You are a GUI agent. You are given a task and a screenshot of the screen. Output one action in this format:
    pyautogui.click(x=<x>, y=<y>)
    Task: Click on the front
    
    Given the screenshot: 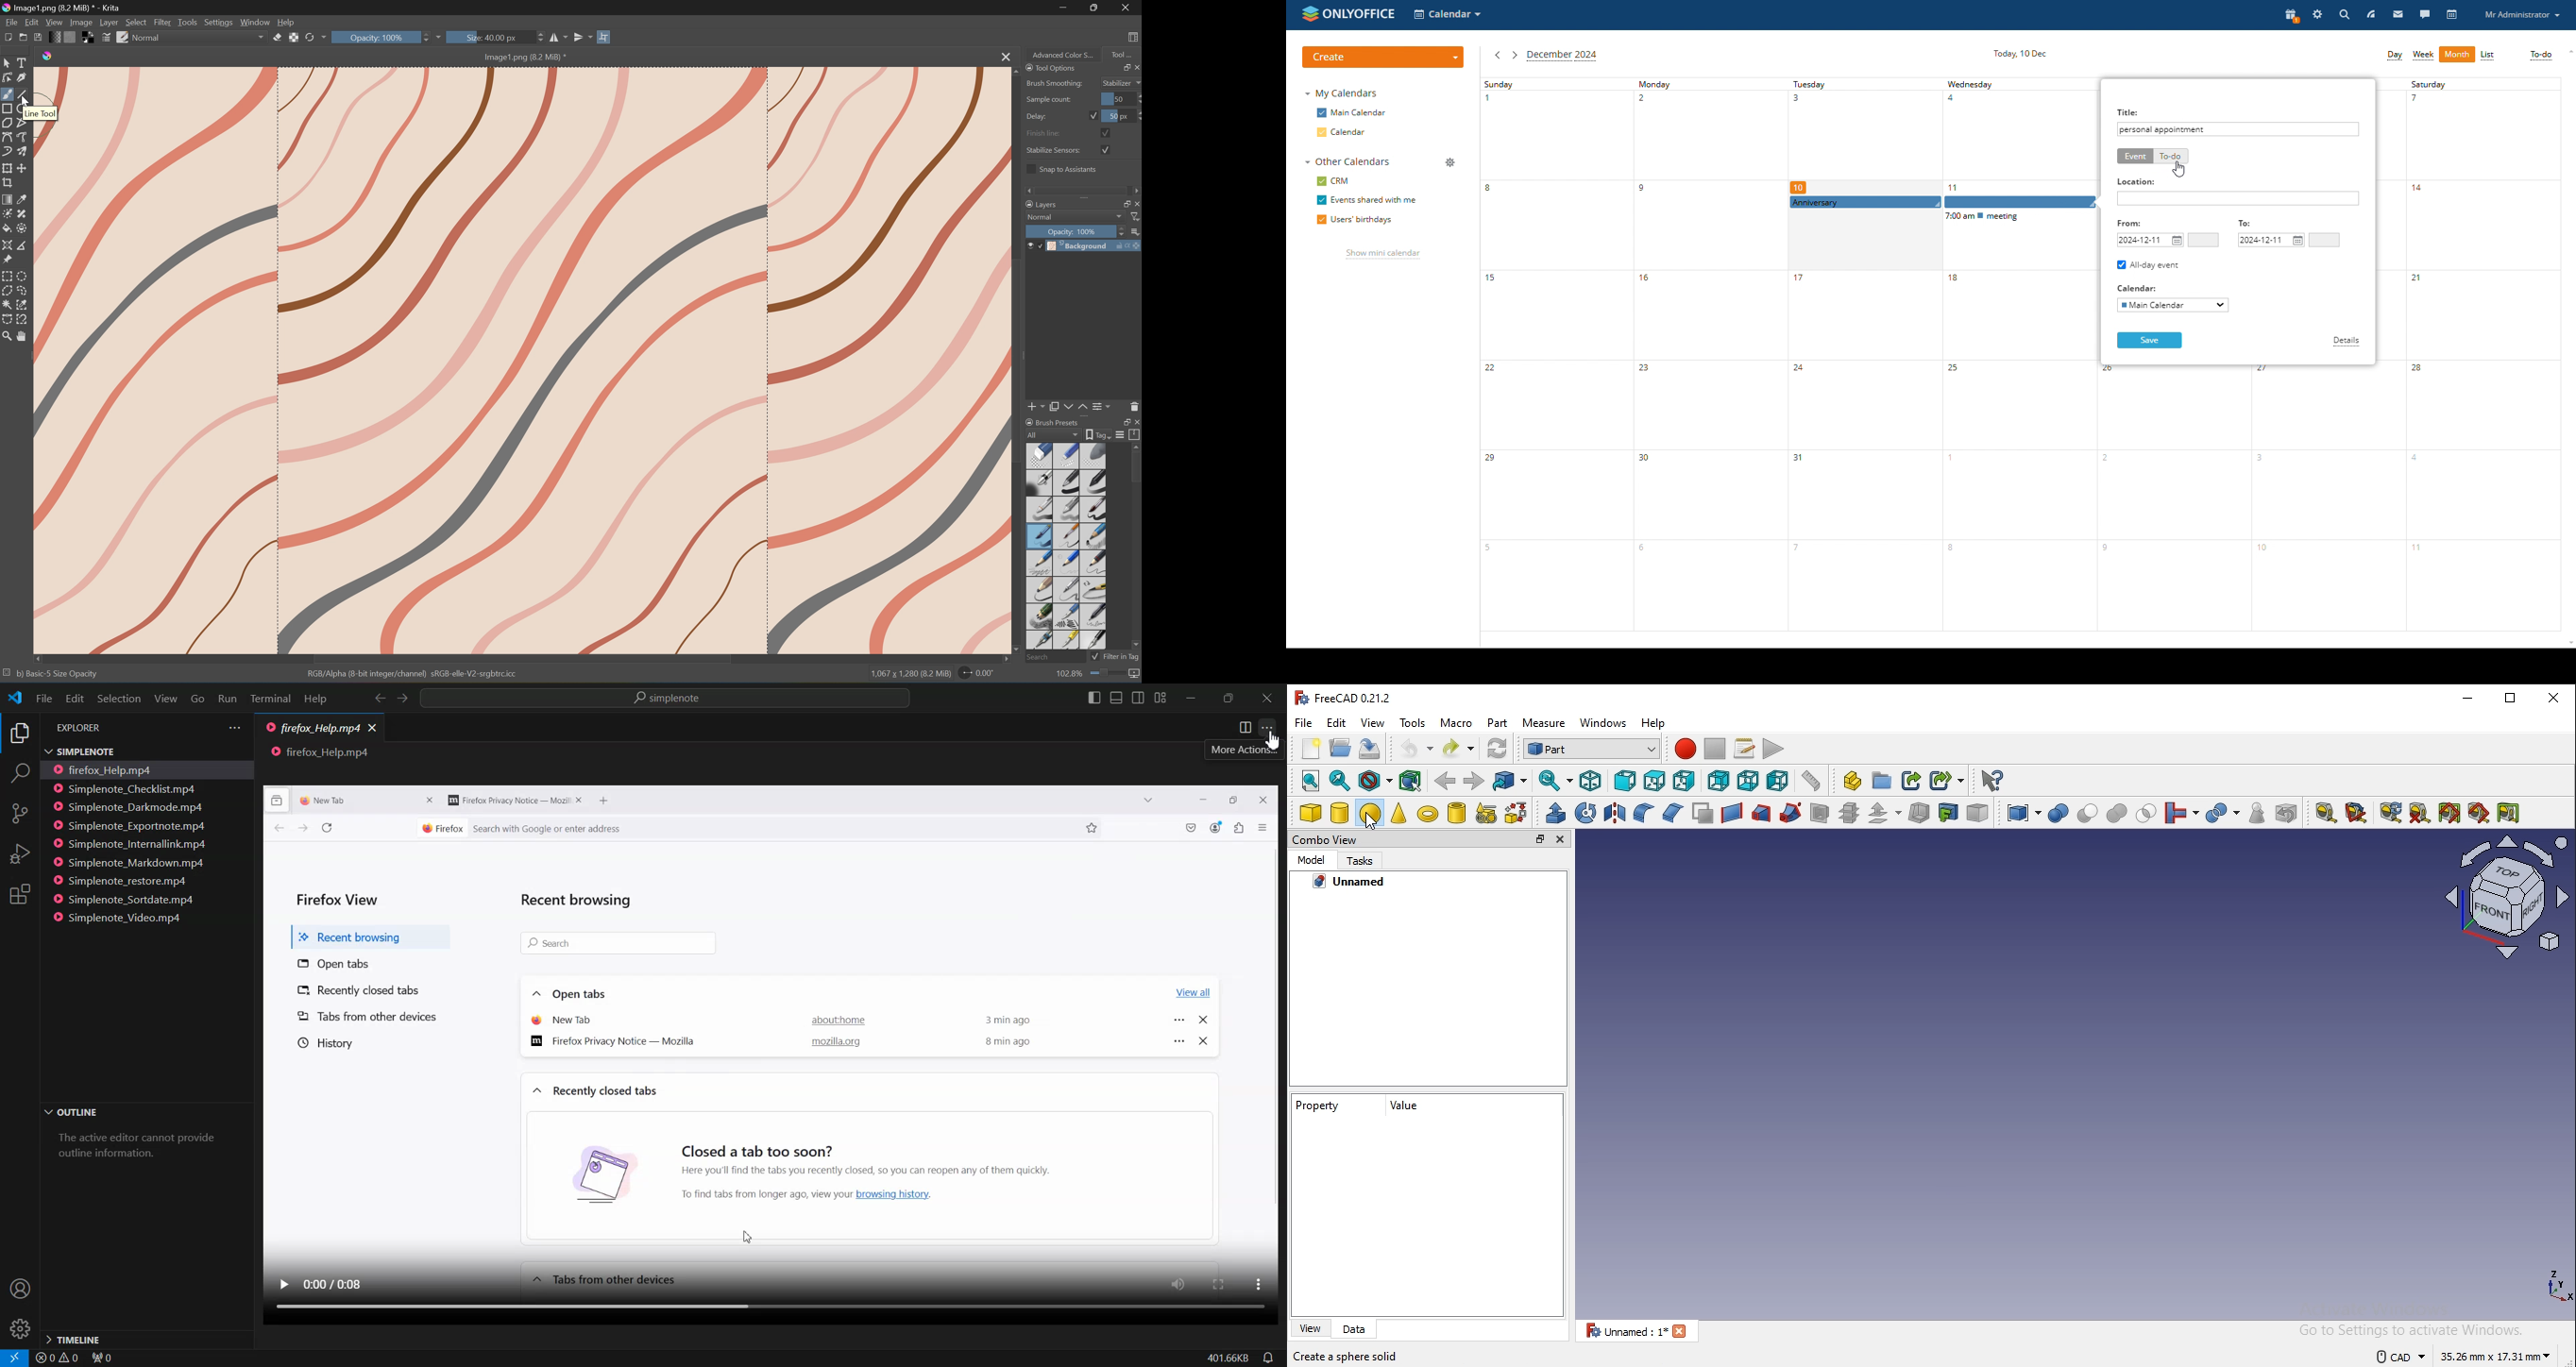 What is the action you would take?
    pyautogui.click(x=1625, y=781)
    